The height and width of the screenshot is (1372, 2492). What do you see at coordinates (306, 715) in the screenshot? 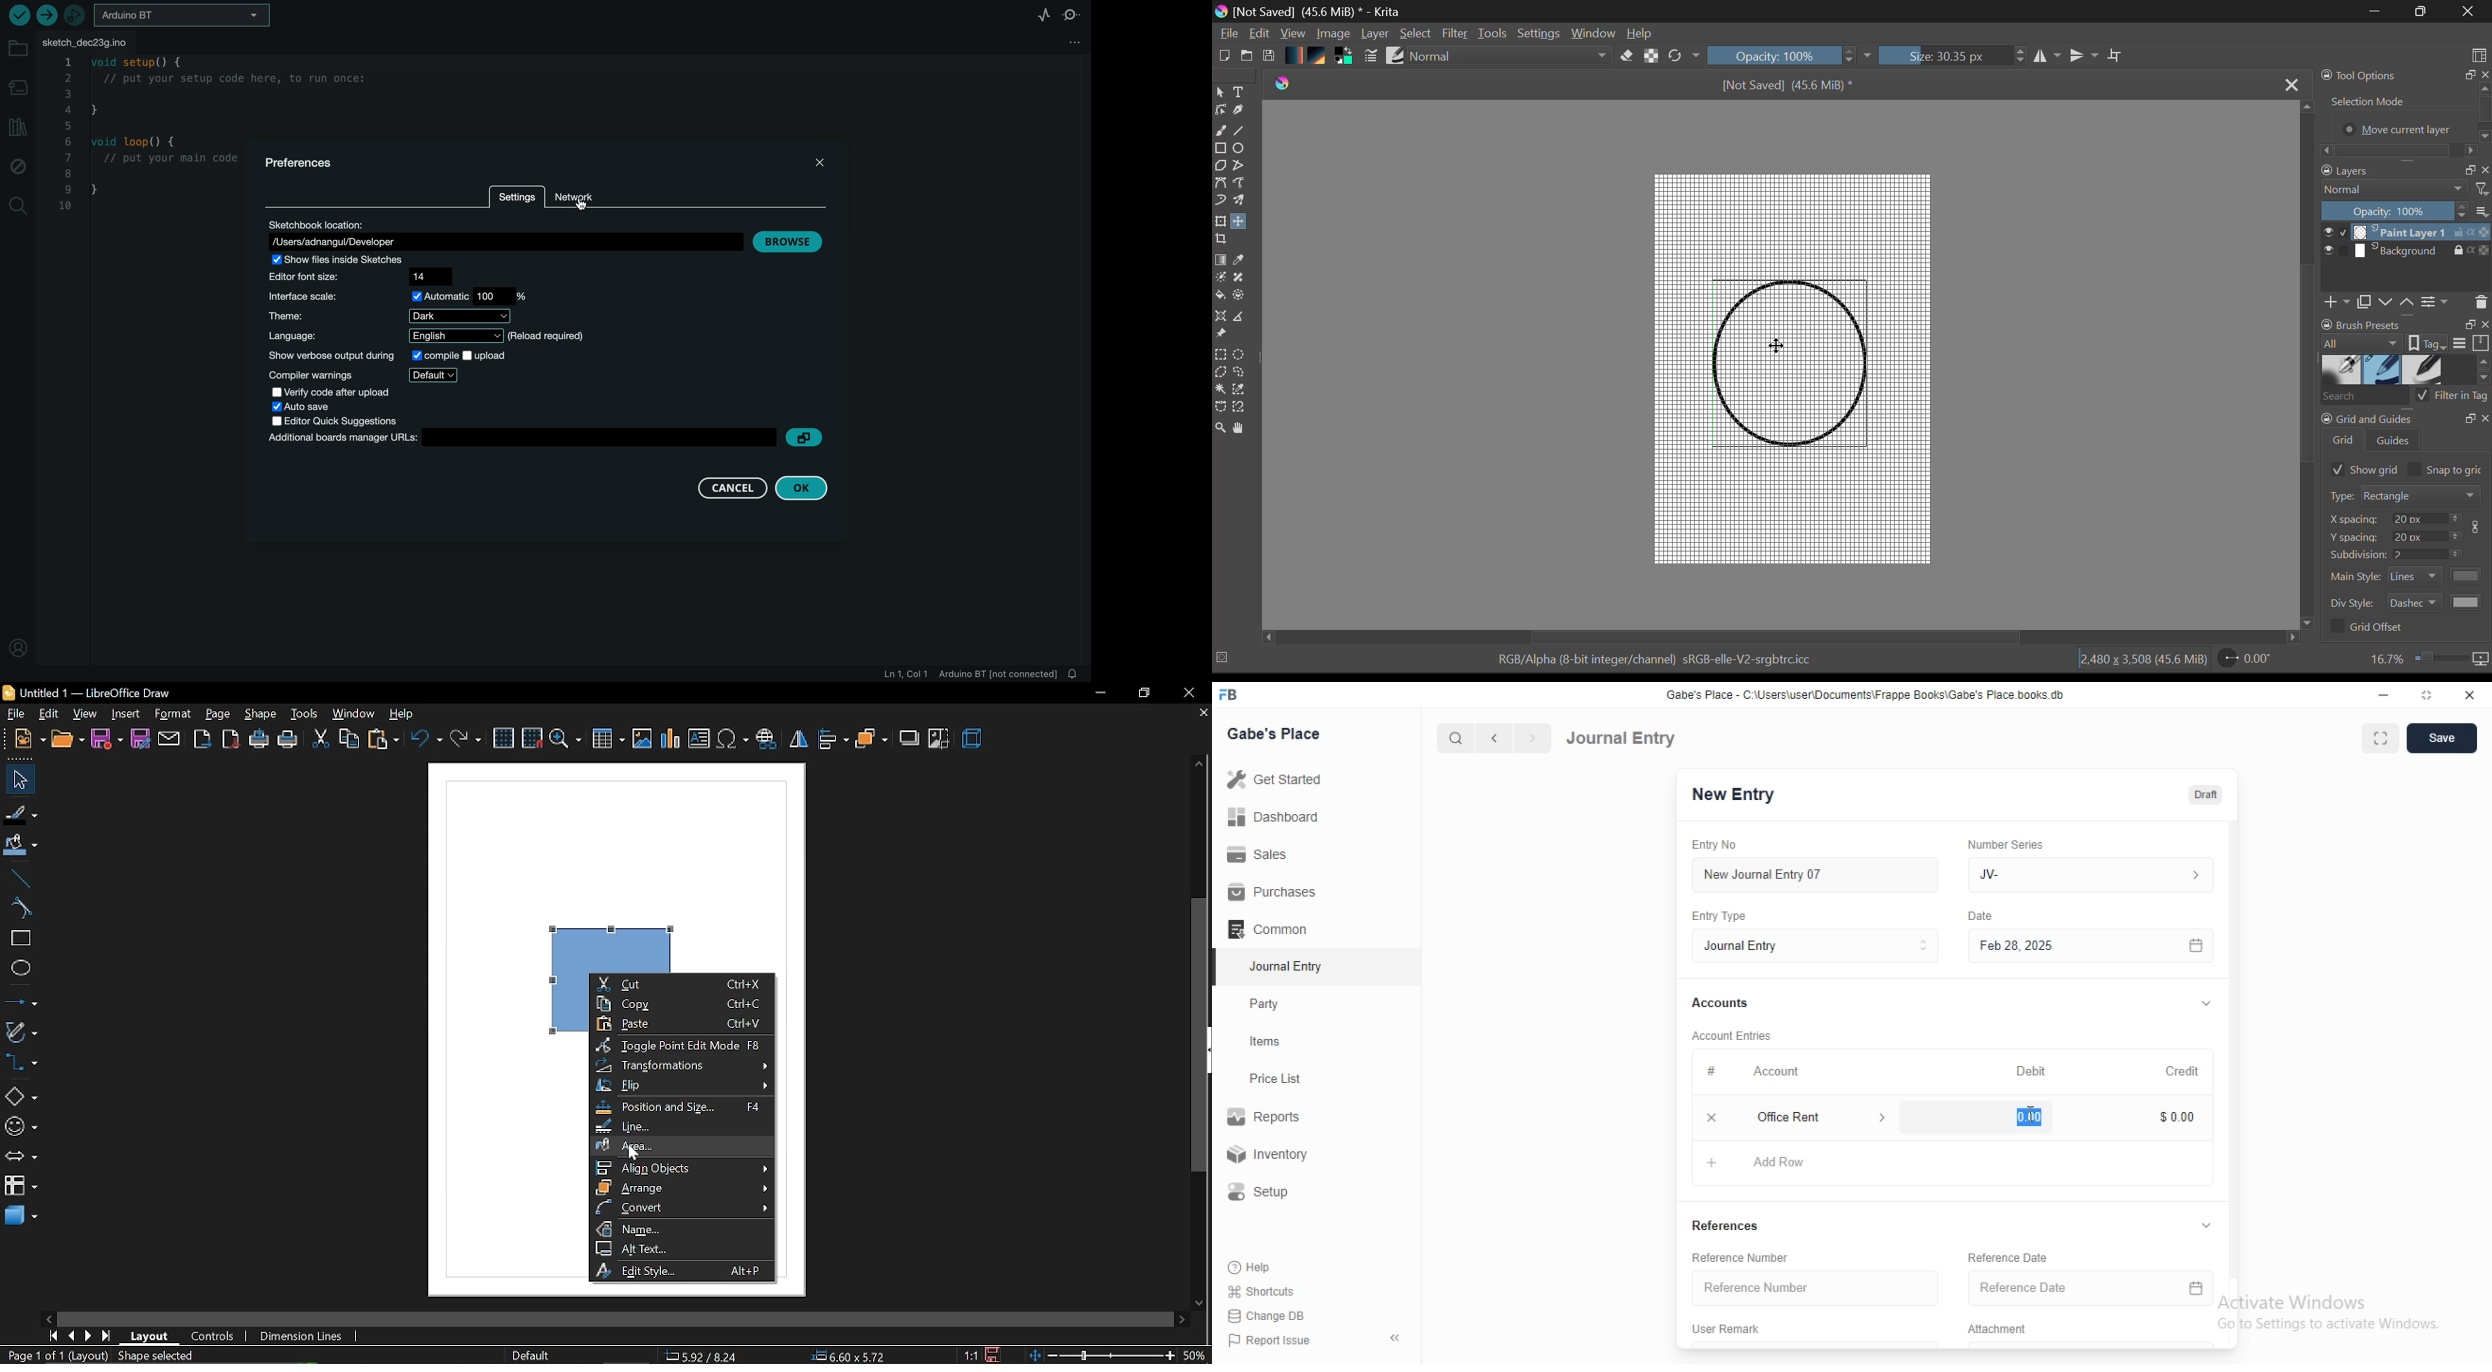
I see `tools` at bounding box center [306, 715].